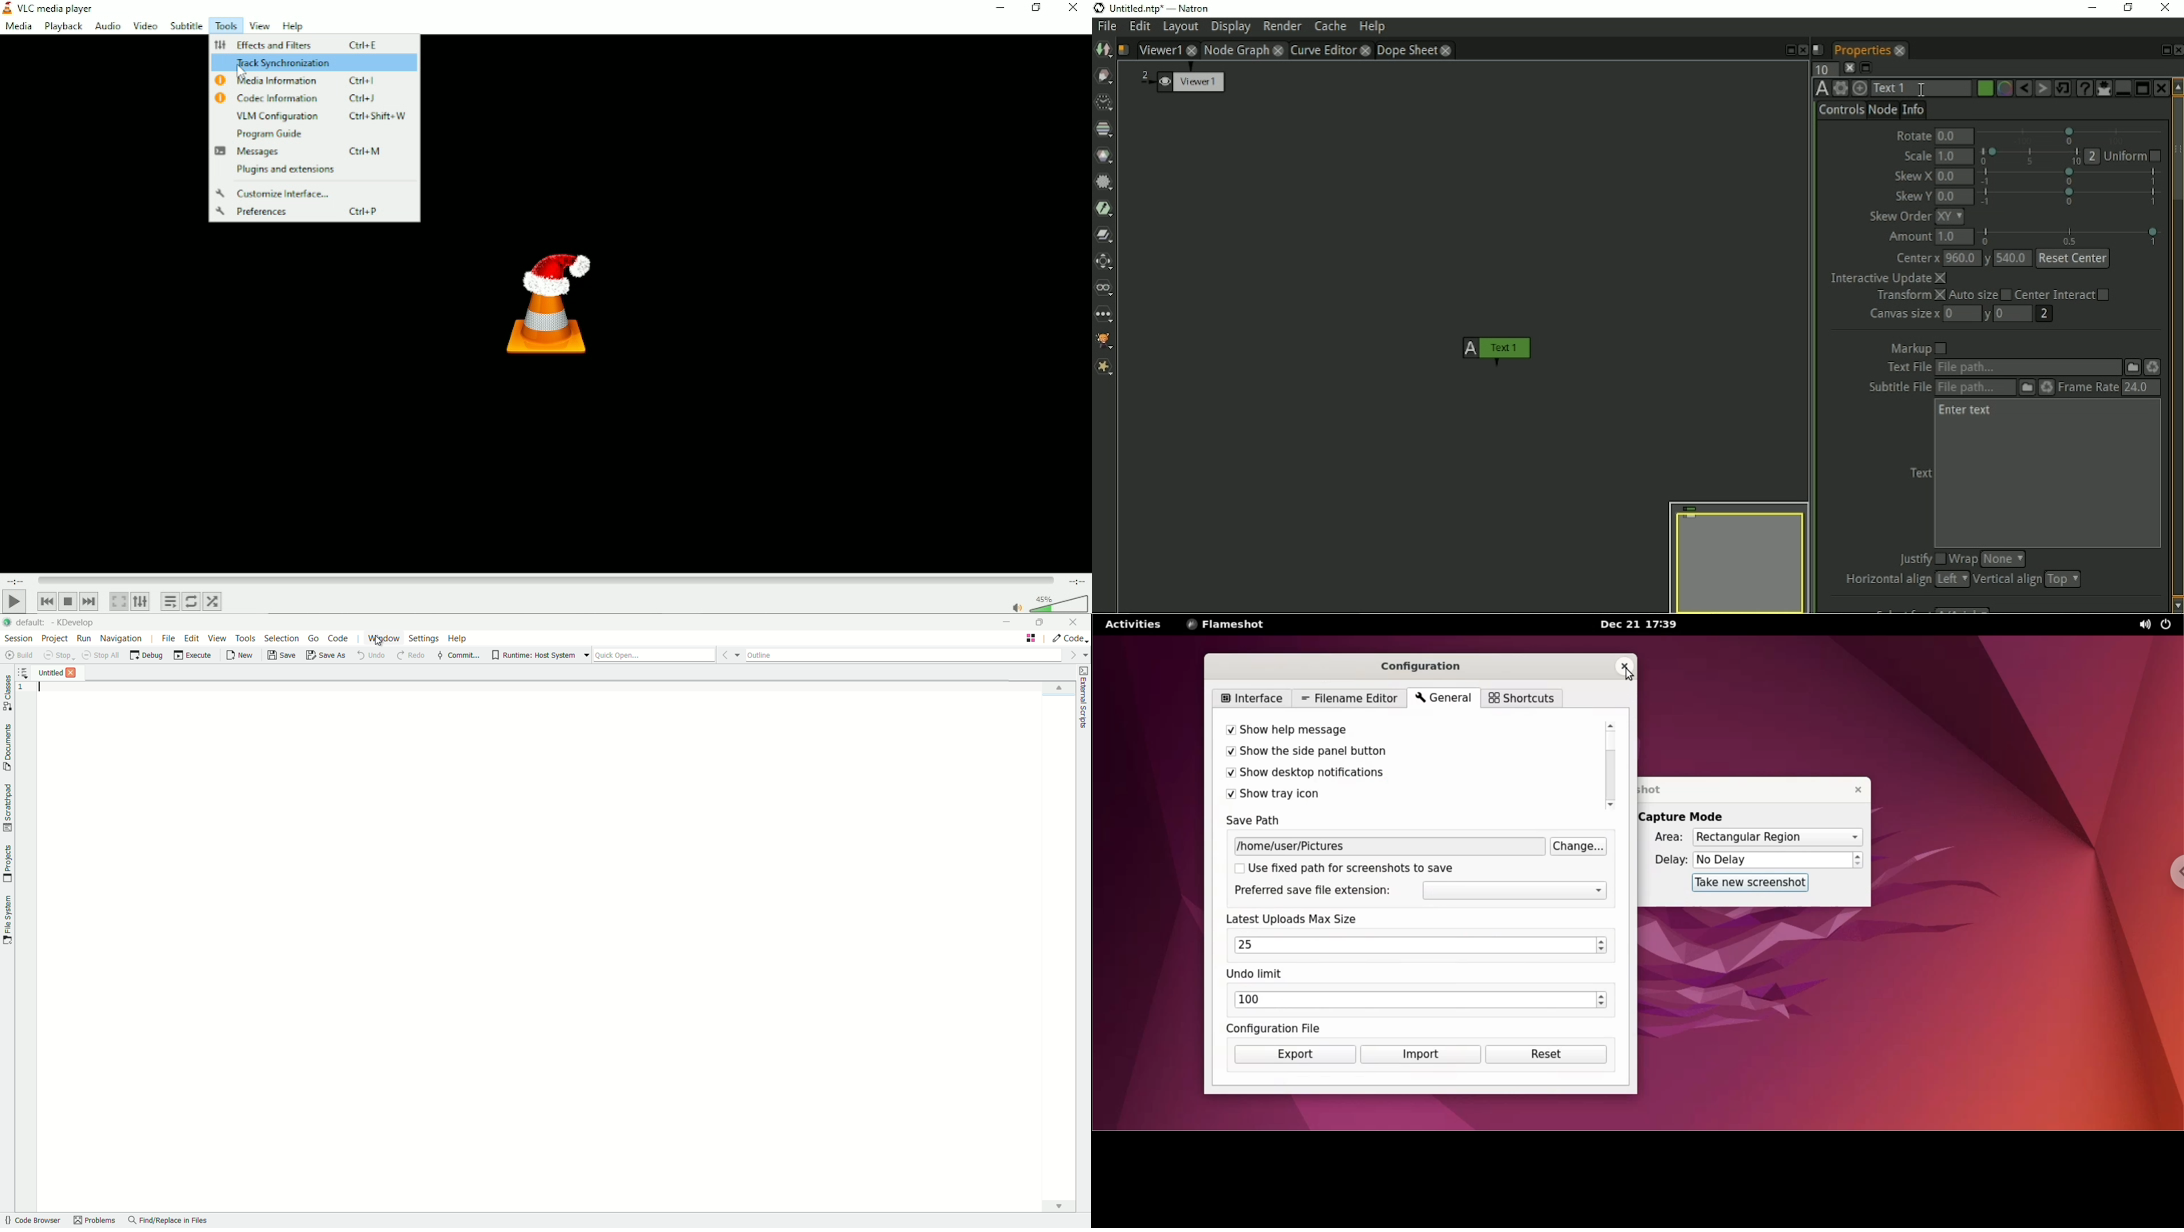 This screenshot has width=2184, height=1232. I want to click on 0.0, so click(1955, 196).